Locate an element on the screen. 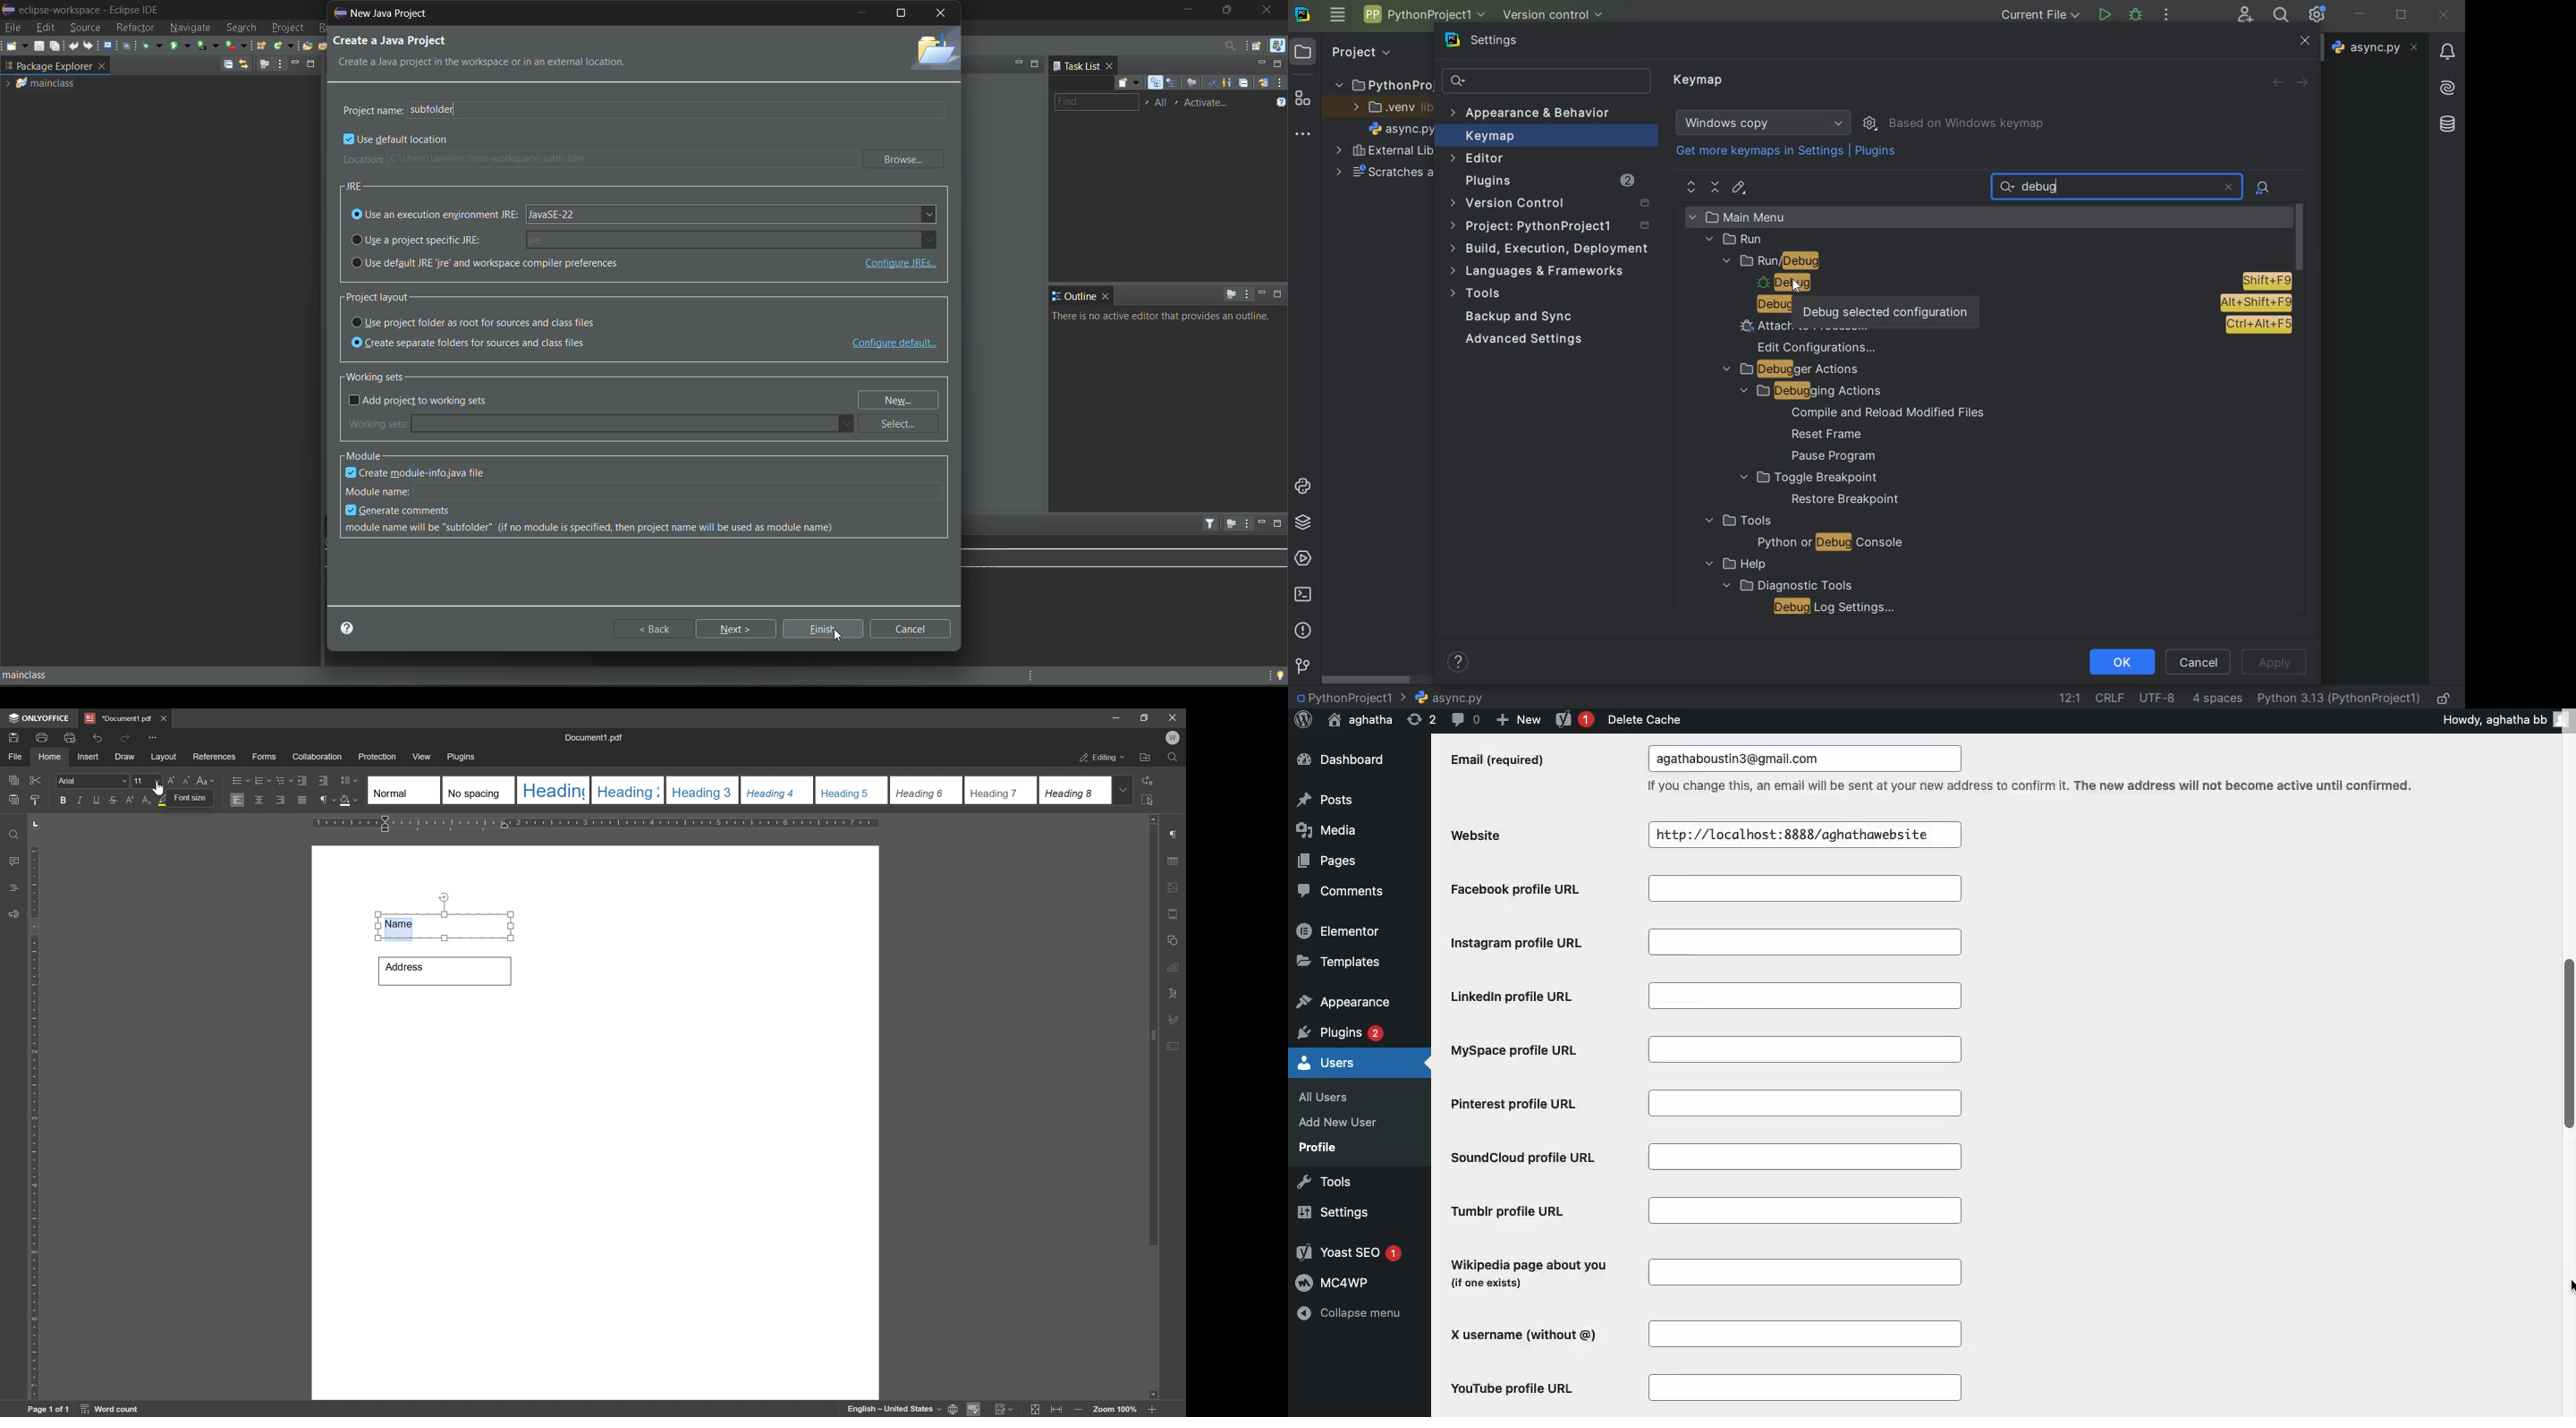  reset frame is located at coordinates (1823, 435).